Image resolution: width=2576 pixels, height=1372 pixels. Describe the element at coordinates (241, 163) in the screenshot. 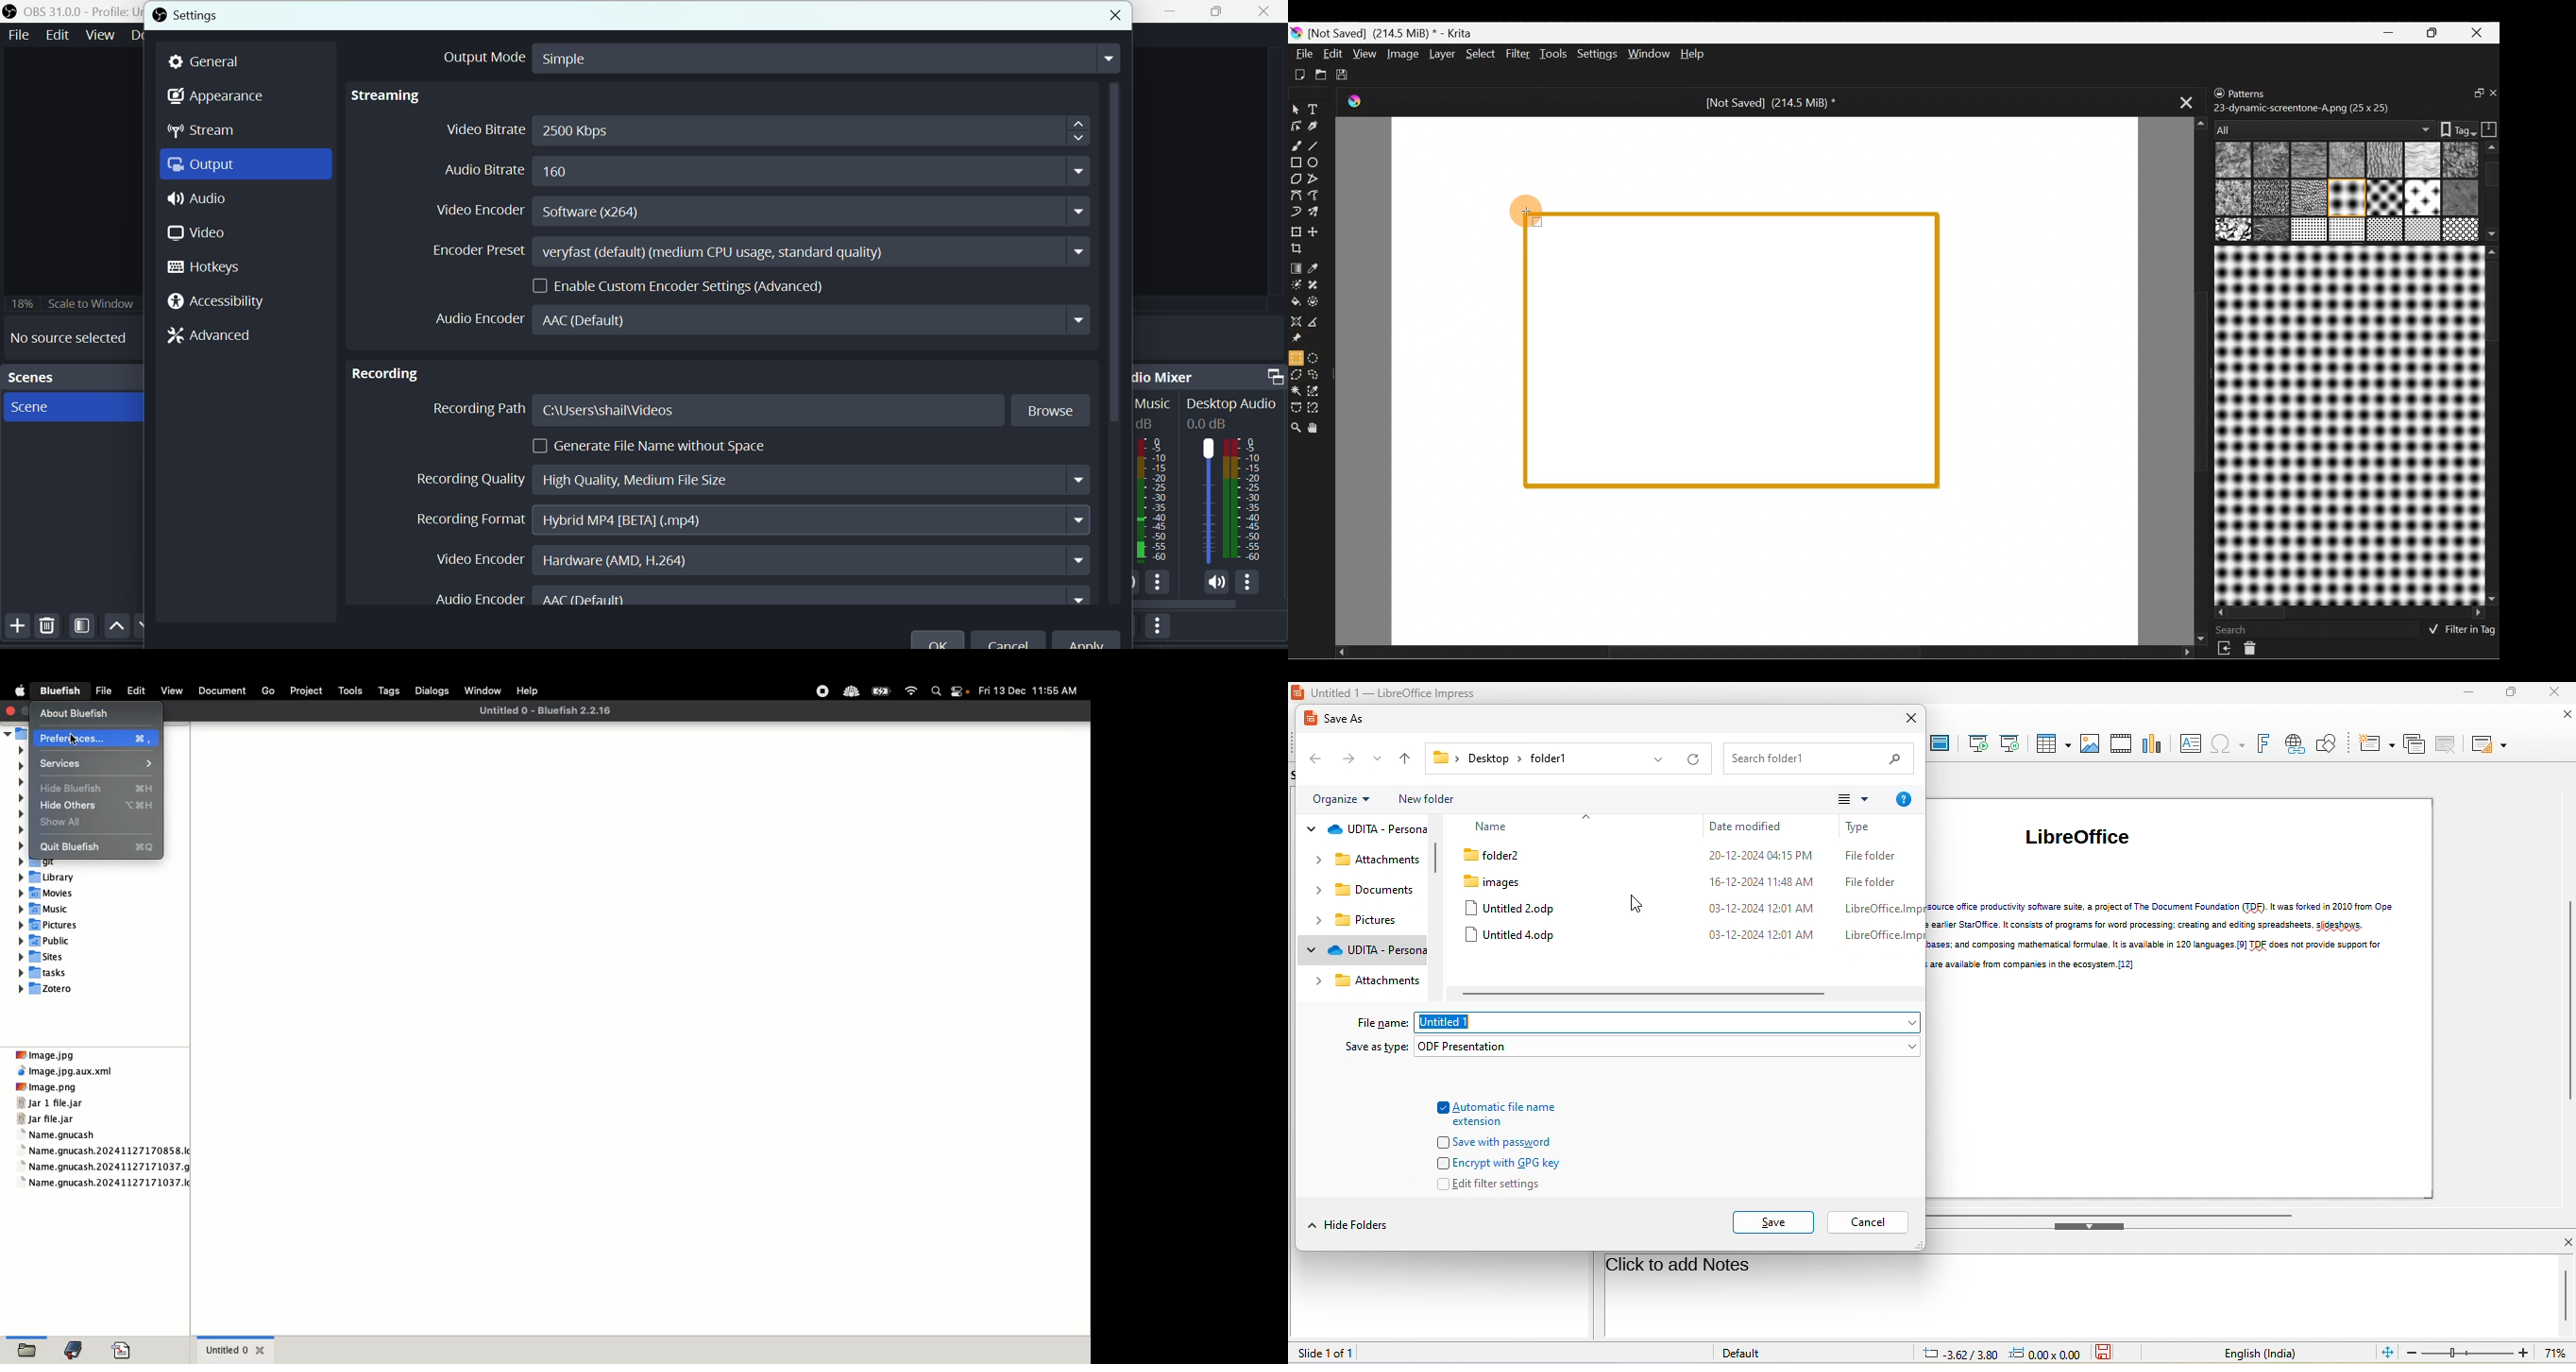

I see `Output` at that location.